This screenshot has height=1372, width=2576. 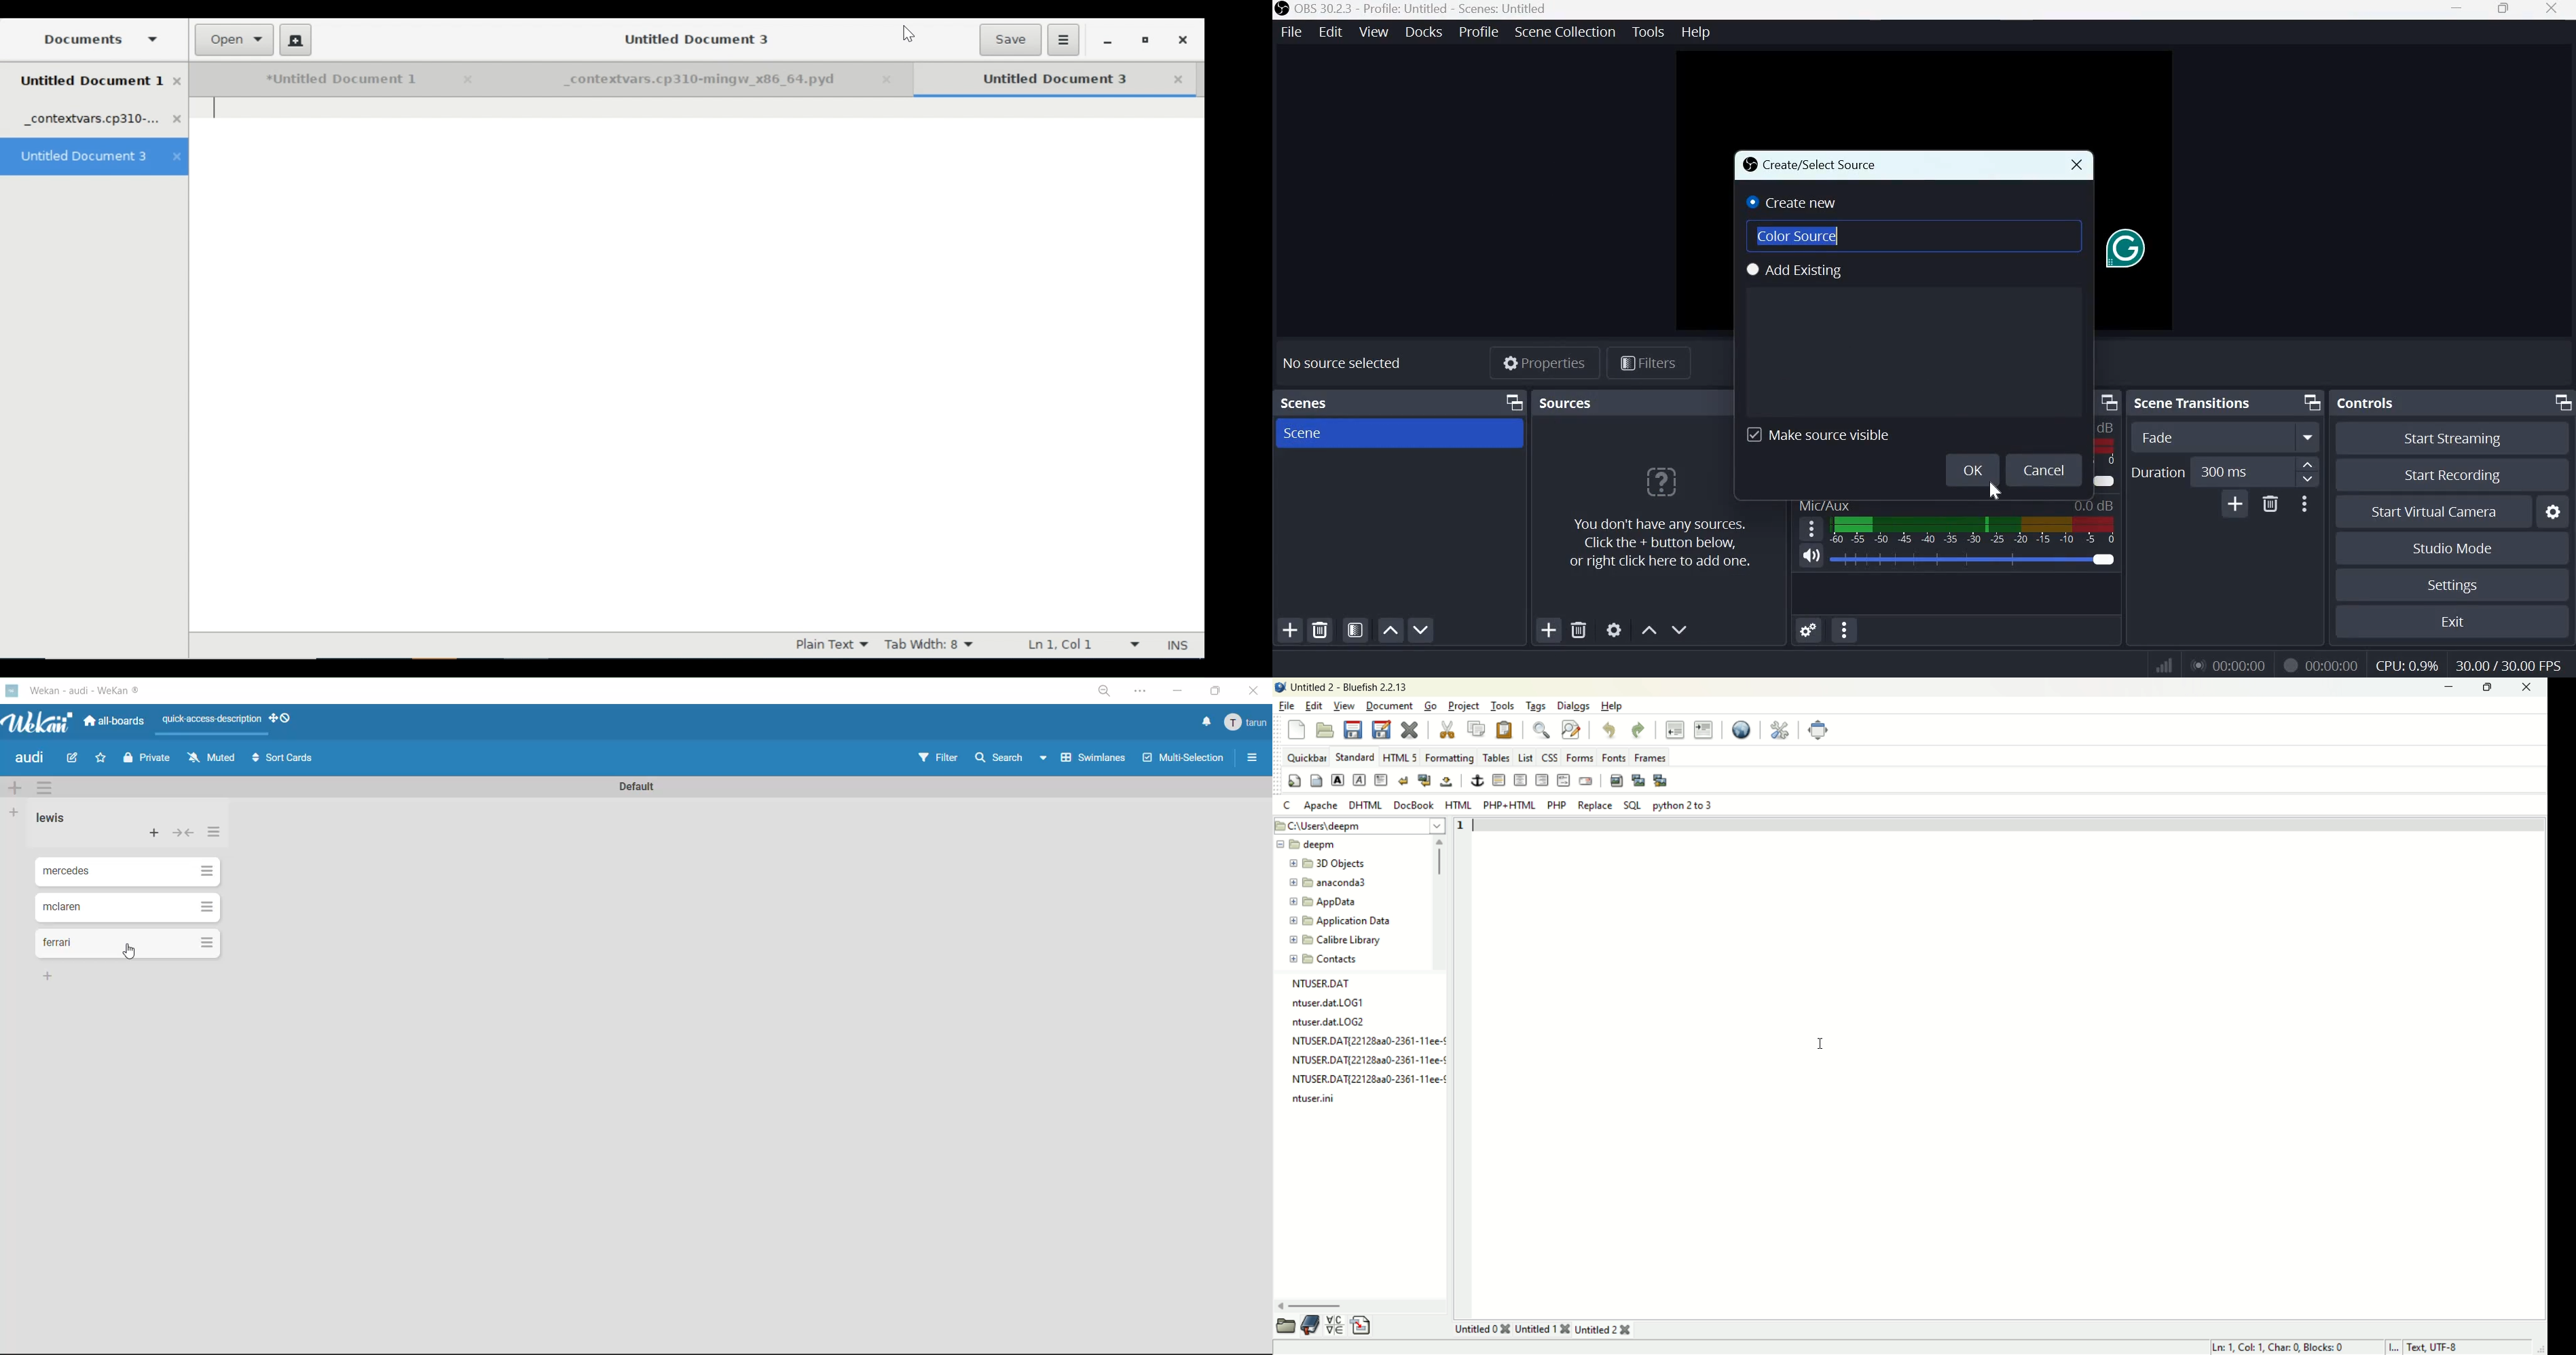 What do you see at coordinates (1818, 434) in the screenshot?
I see `Make source visible` at bounding box center [1818, 434].